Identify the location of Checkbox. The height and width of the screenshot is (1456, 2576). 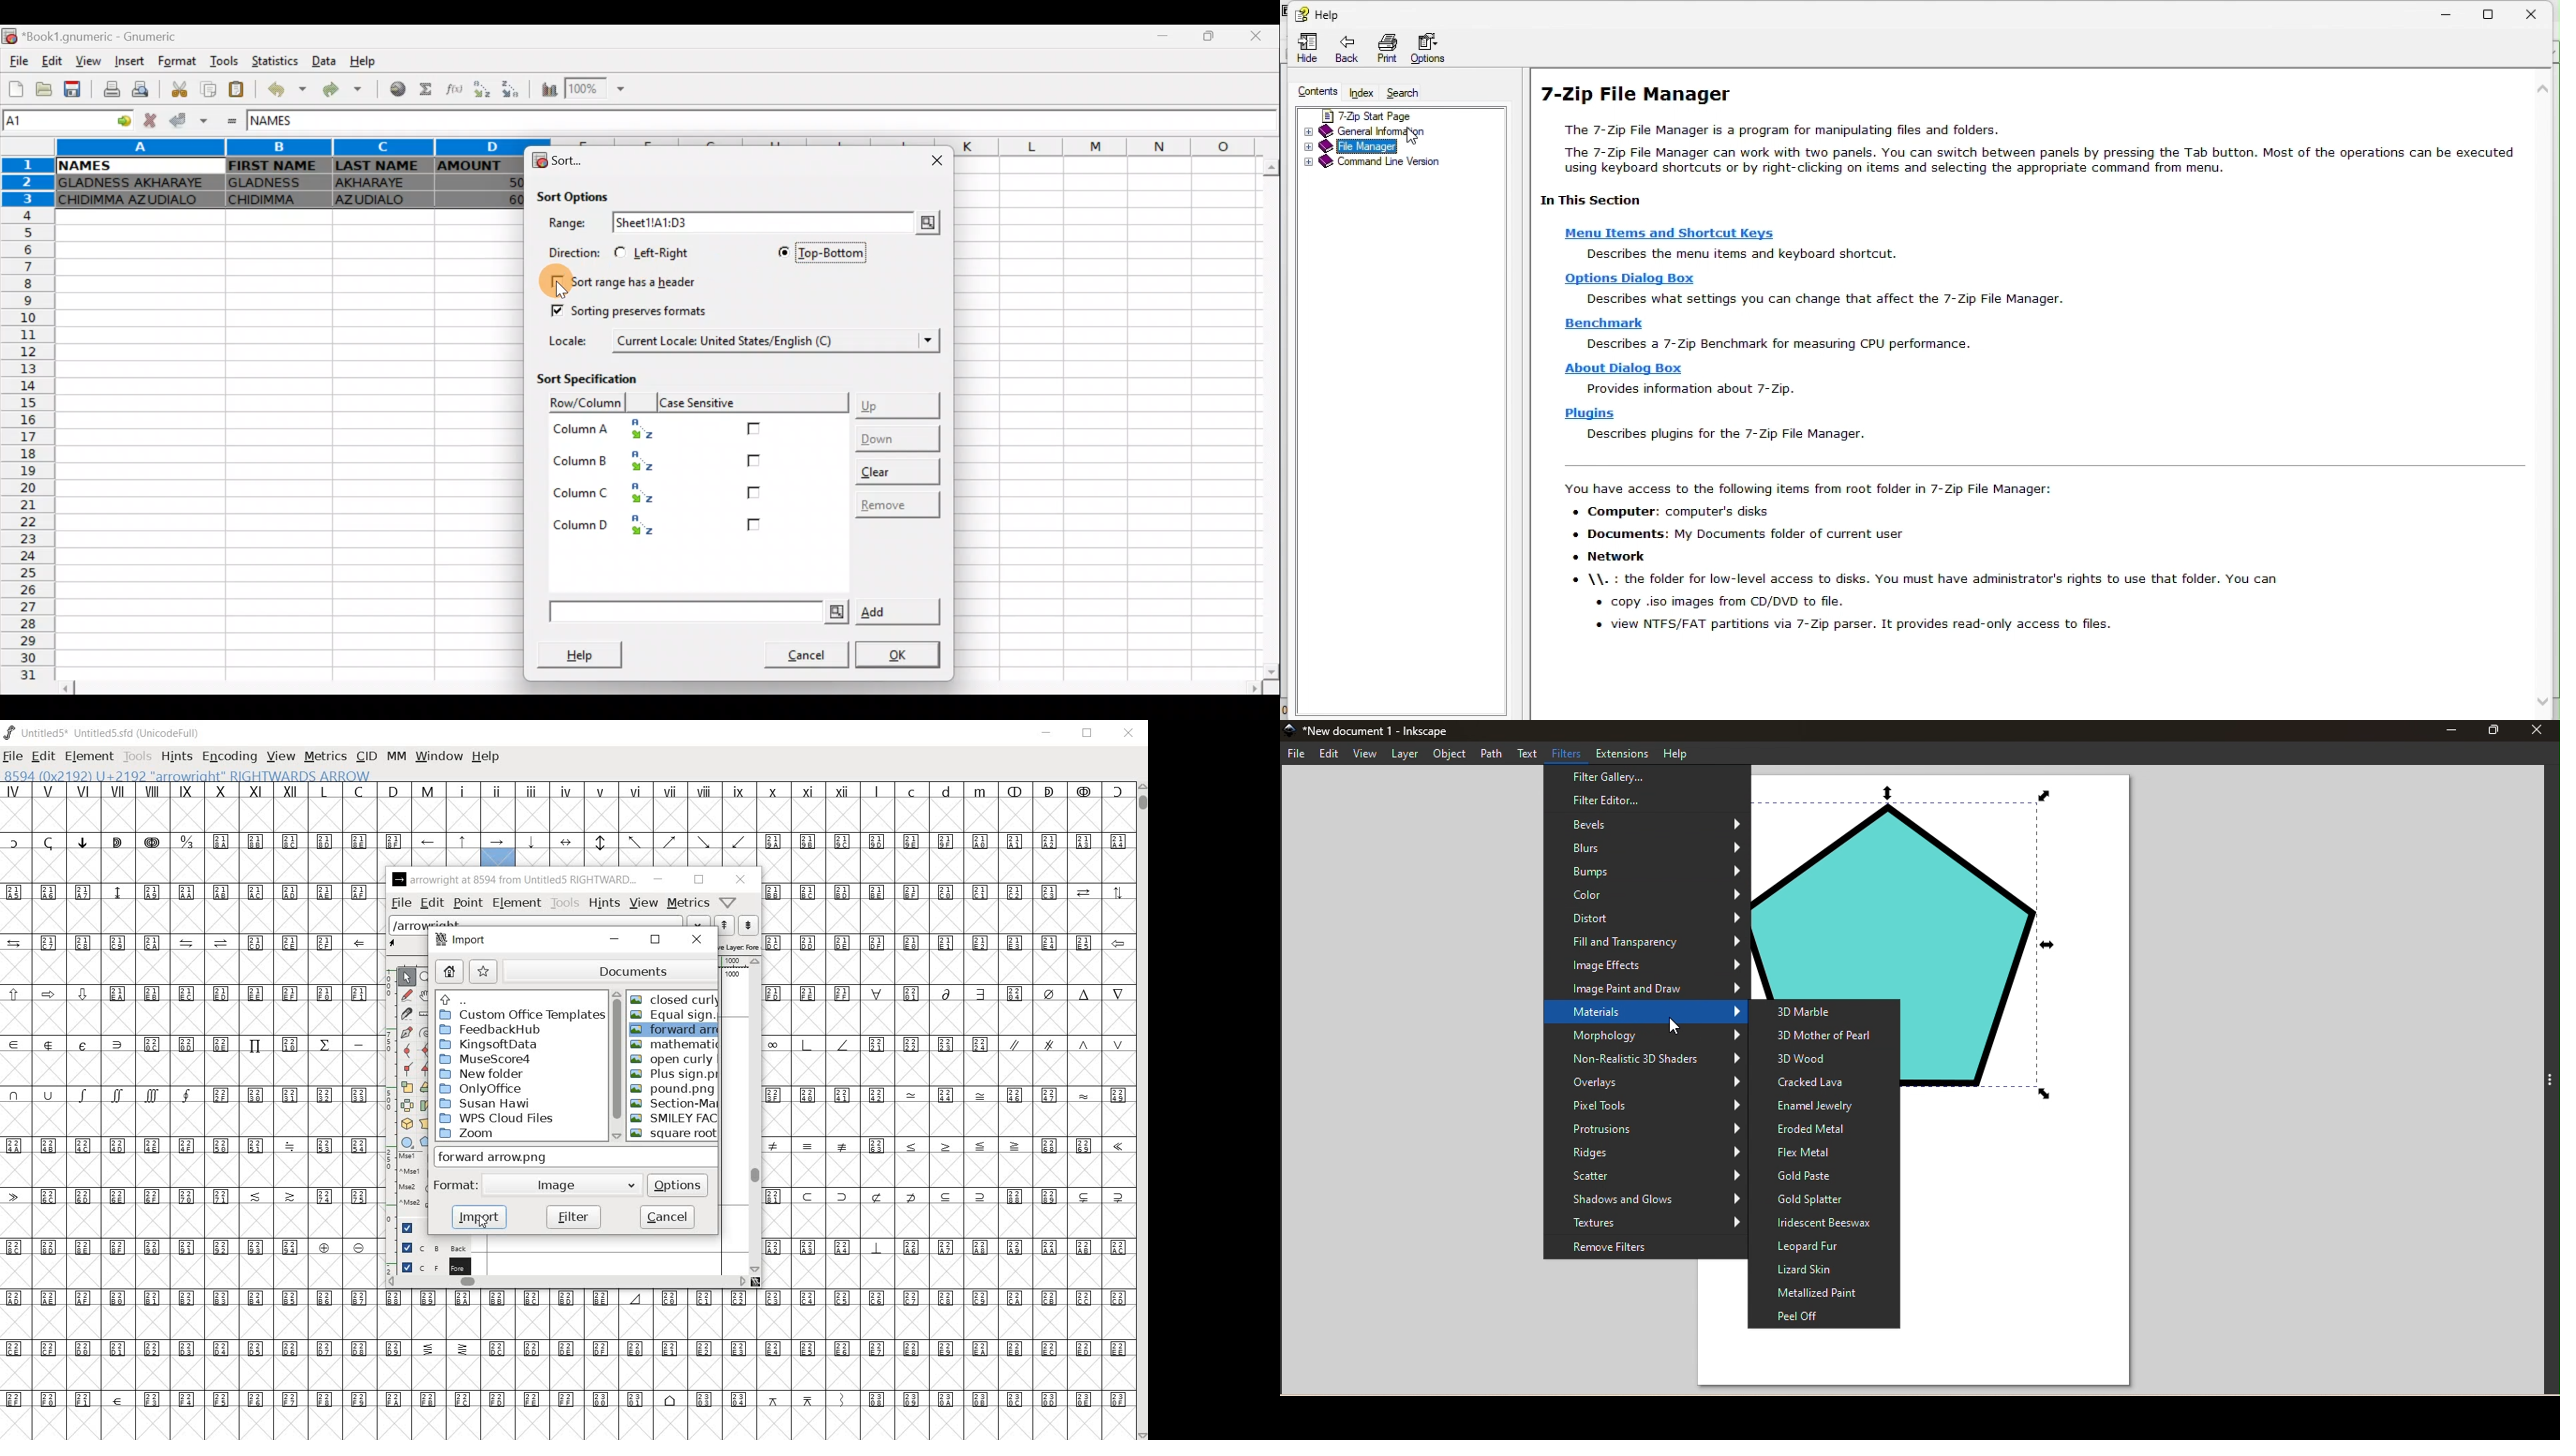
(754, 463).